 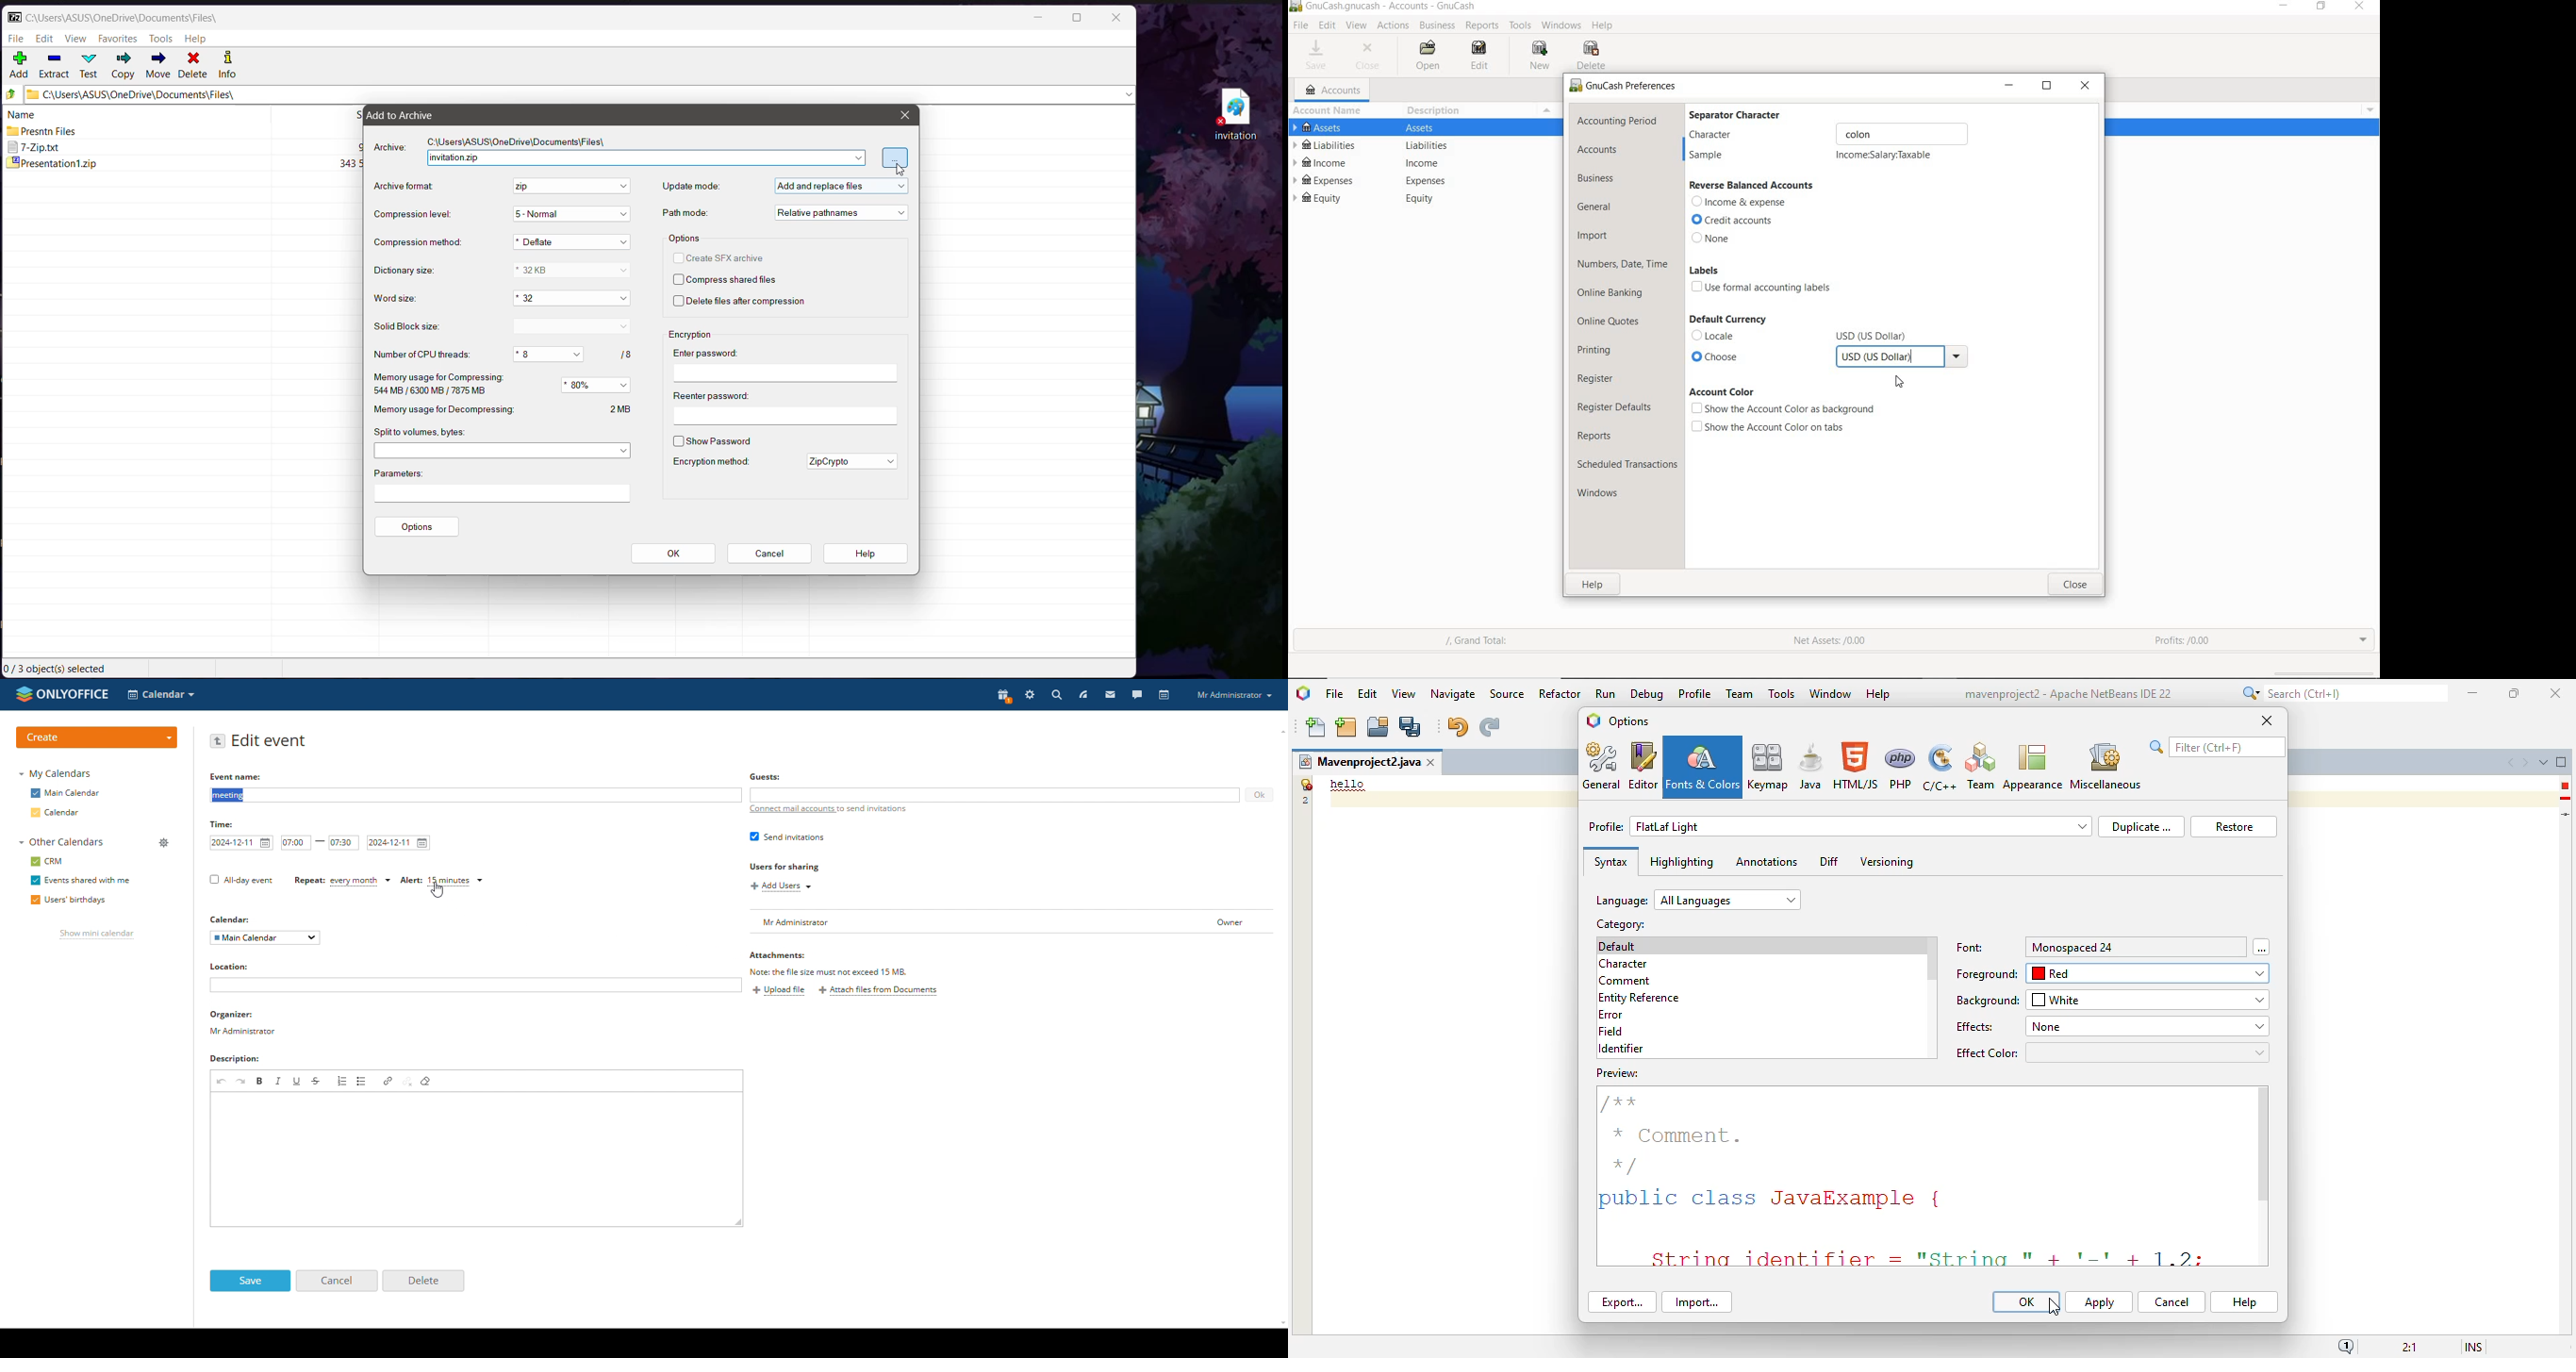 I want to click on net assets, so click(x=1828, y=640).